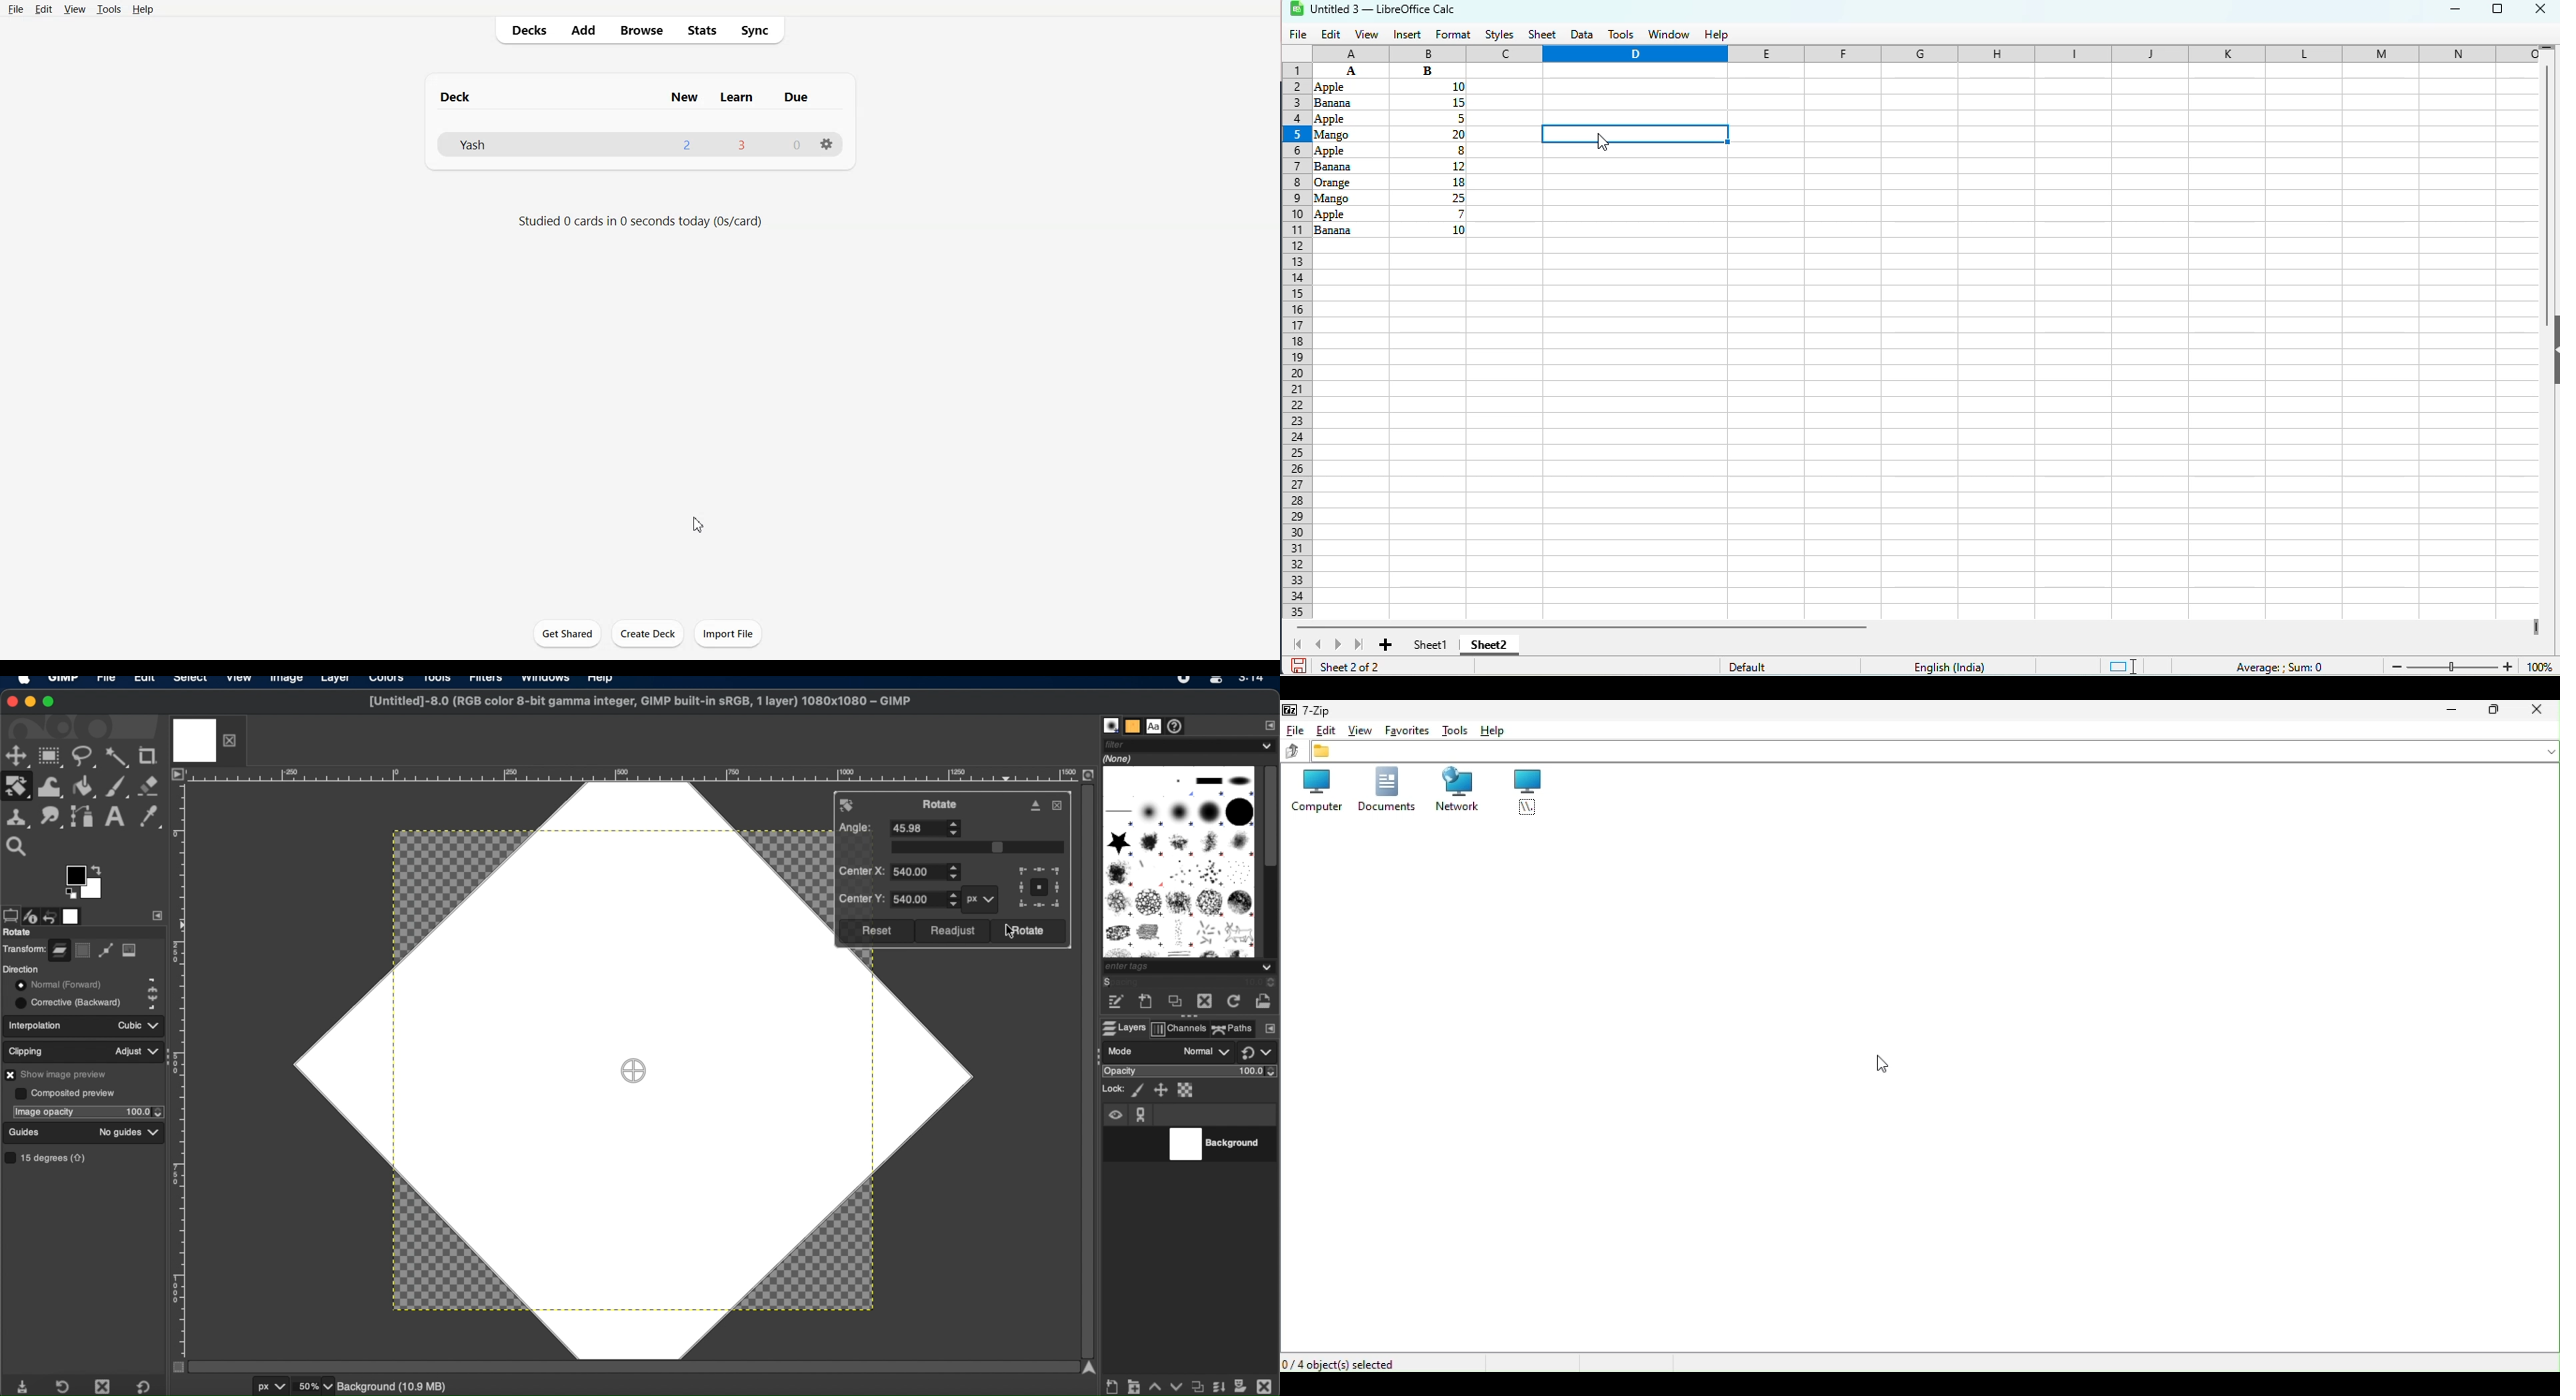 The image size is (2576, 1400). Describe the element at coordinates (1500, 36) in the screenshot. I see `styles` at that location.